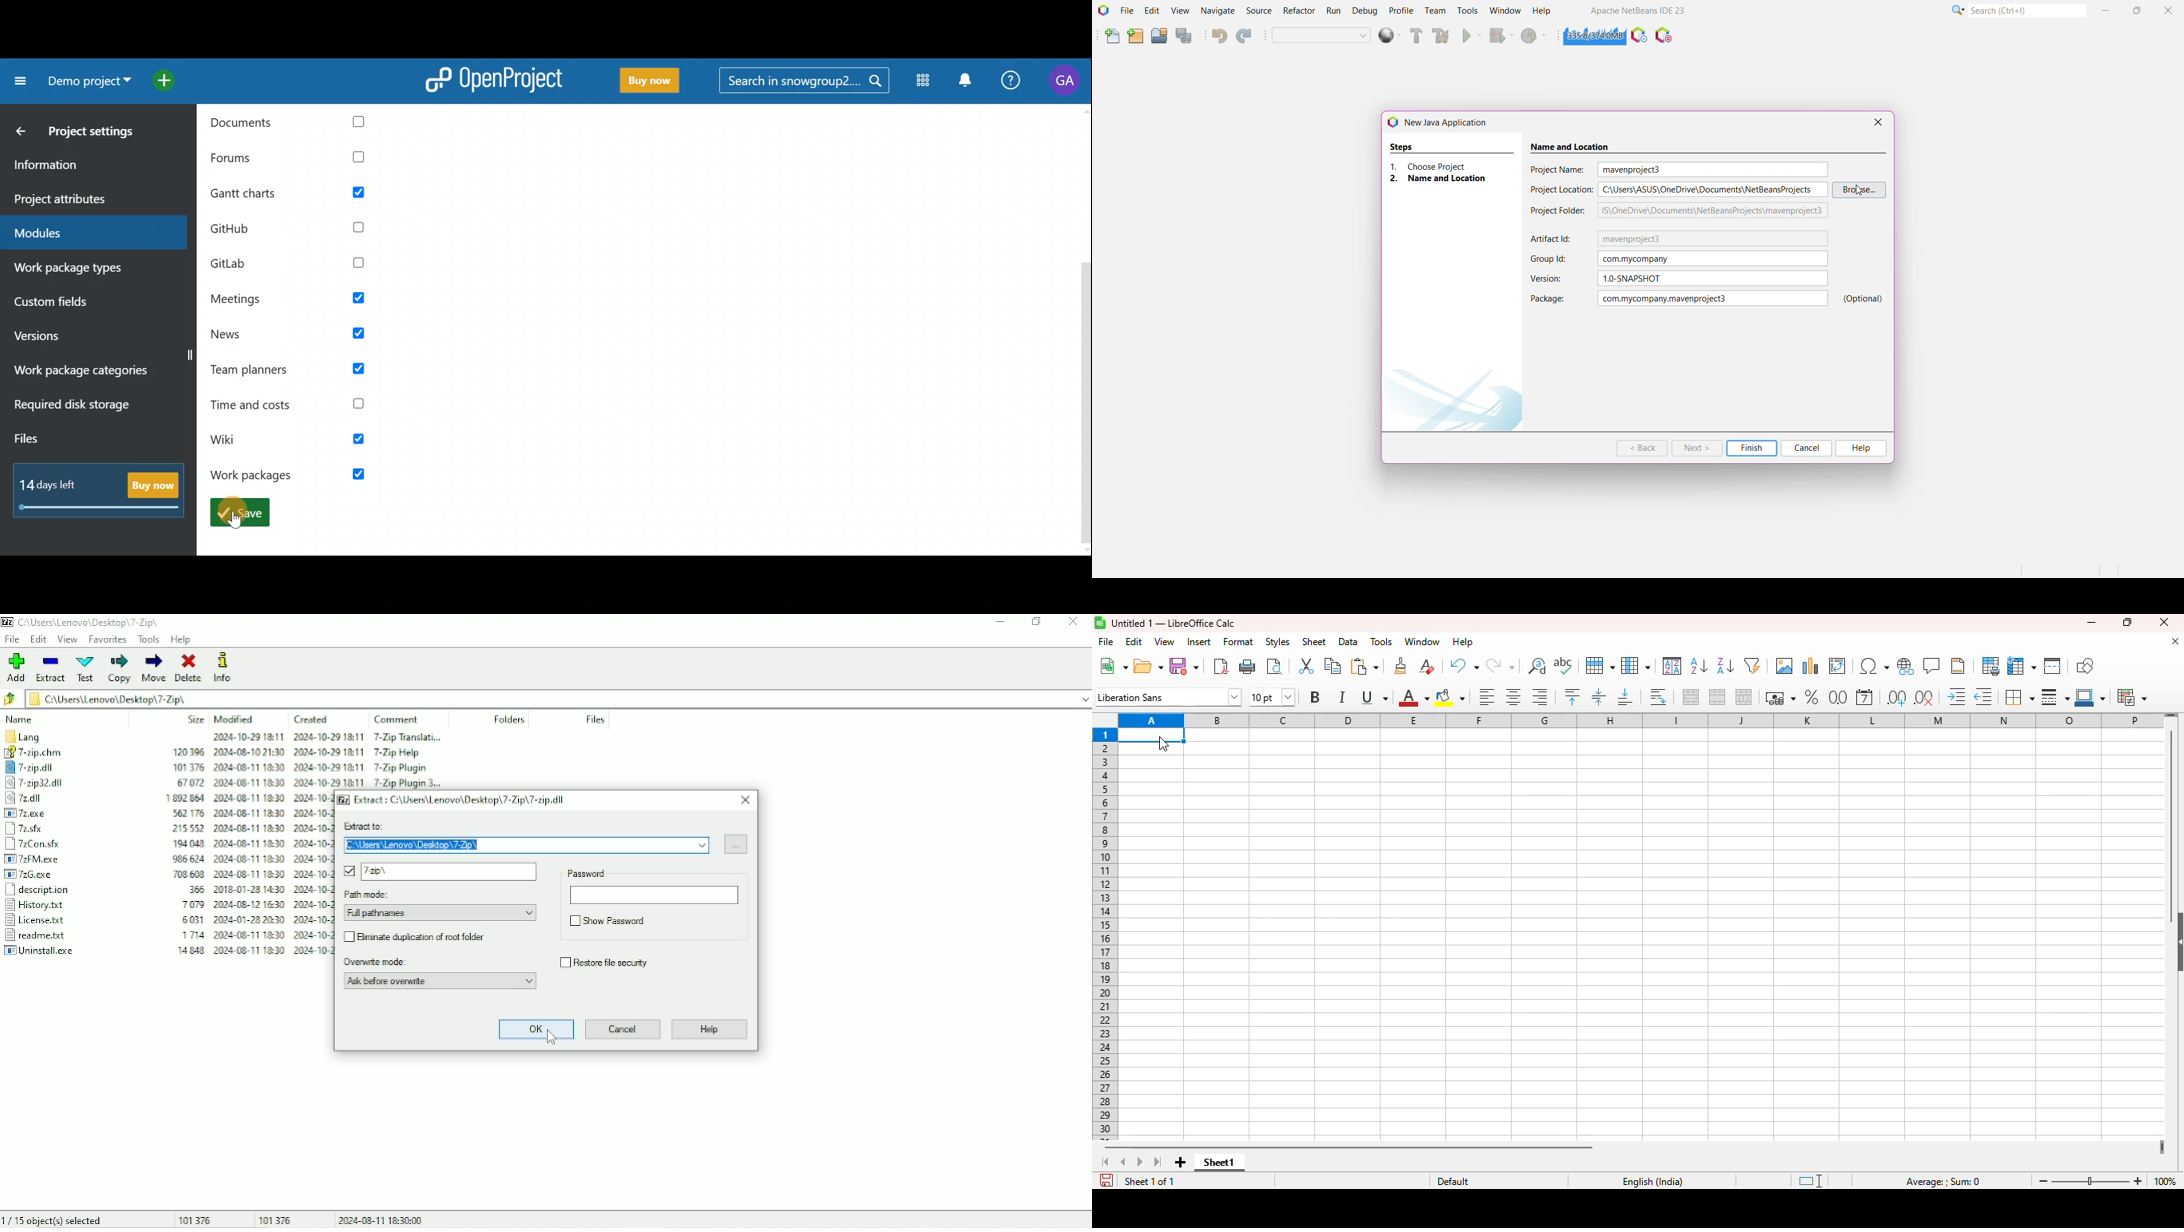 This screenshot has width=2184, height=1232. I want to click on format as number, so click(1839, 698).